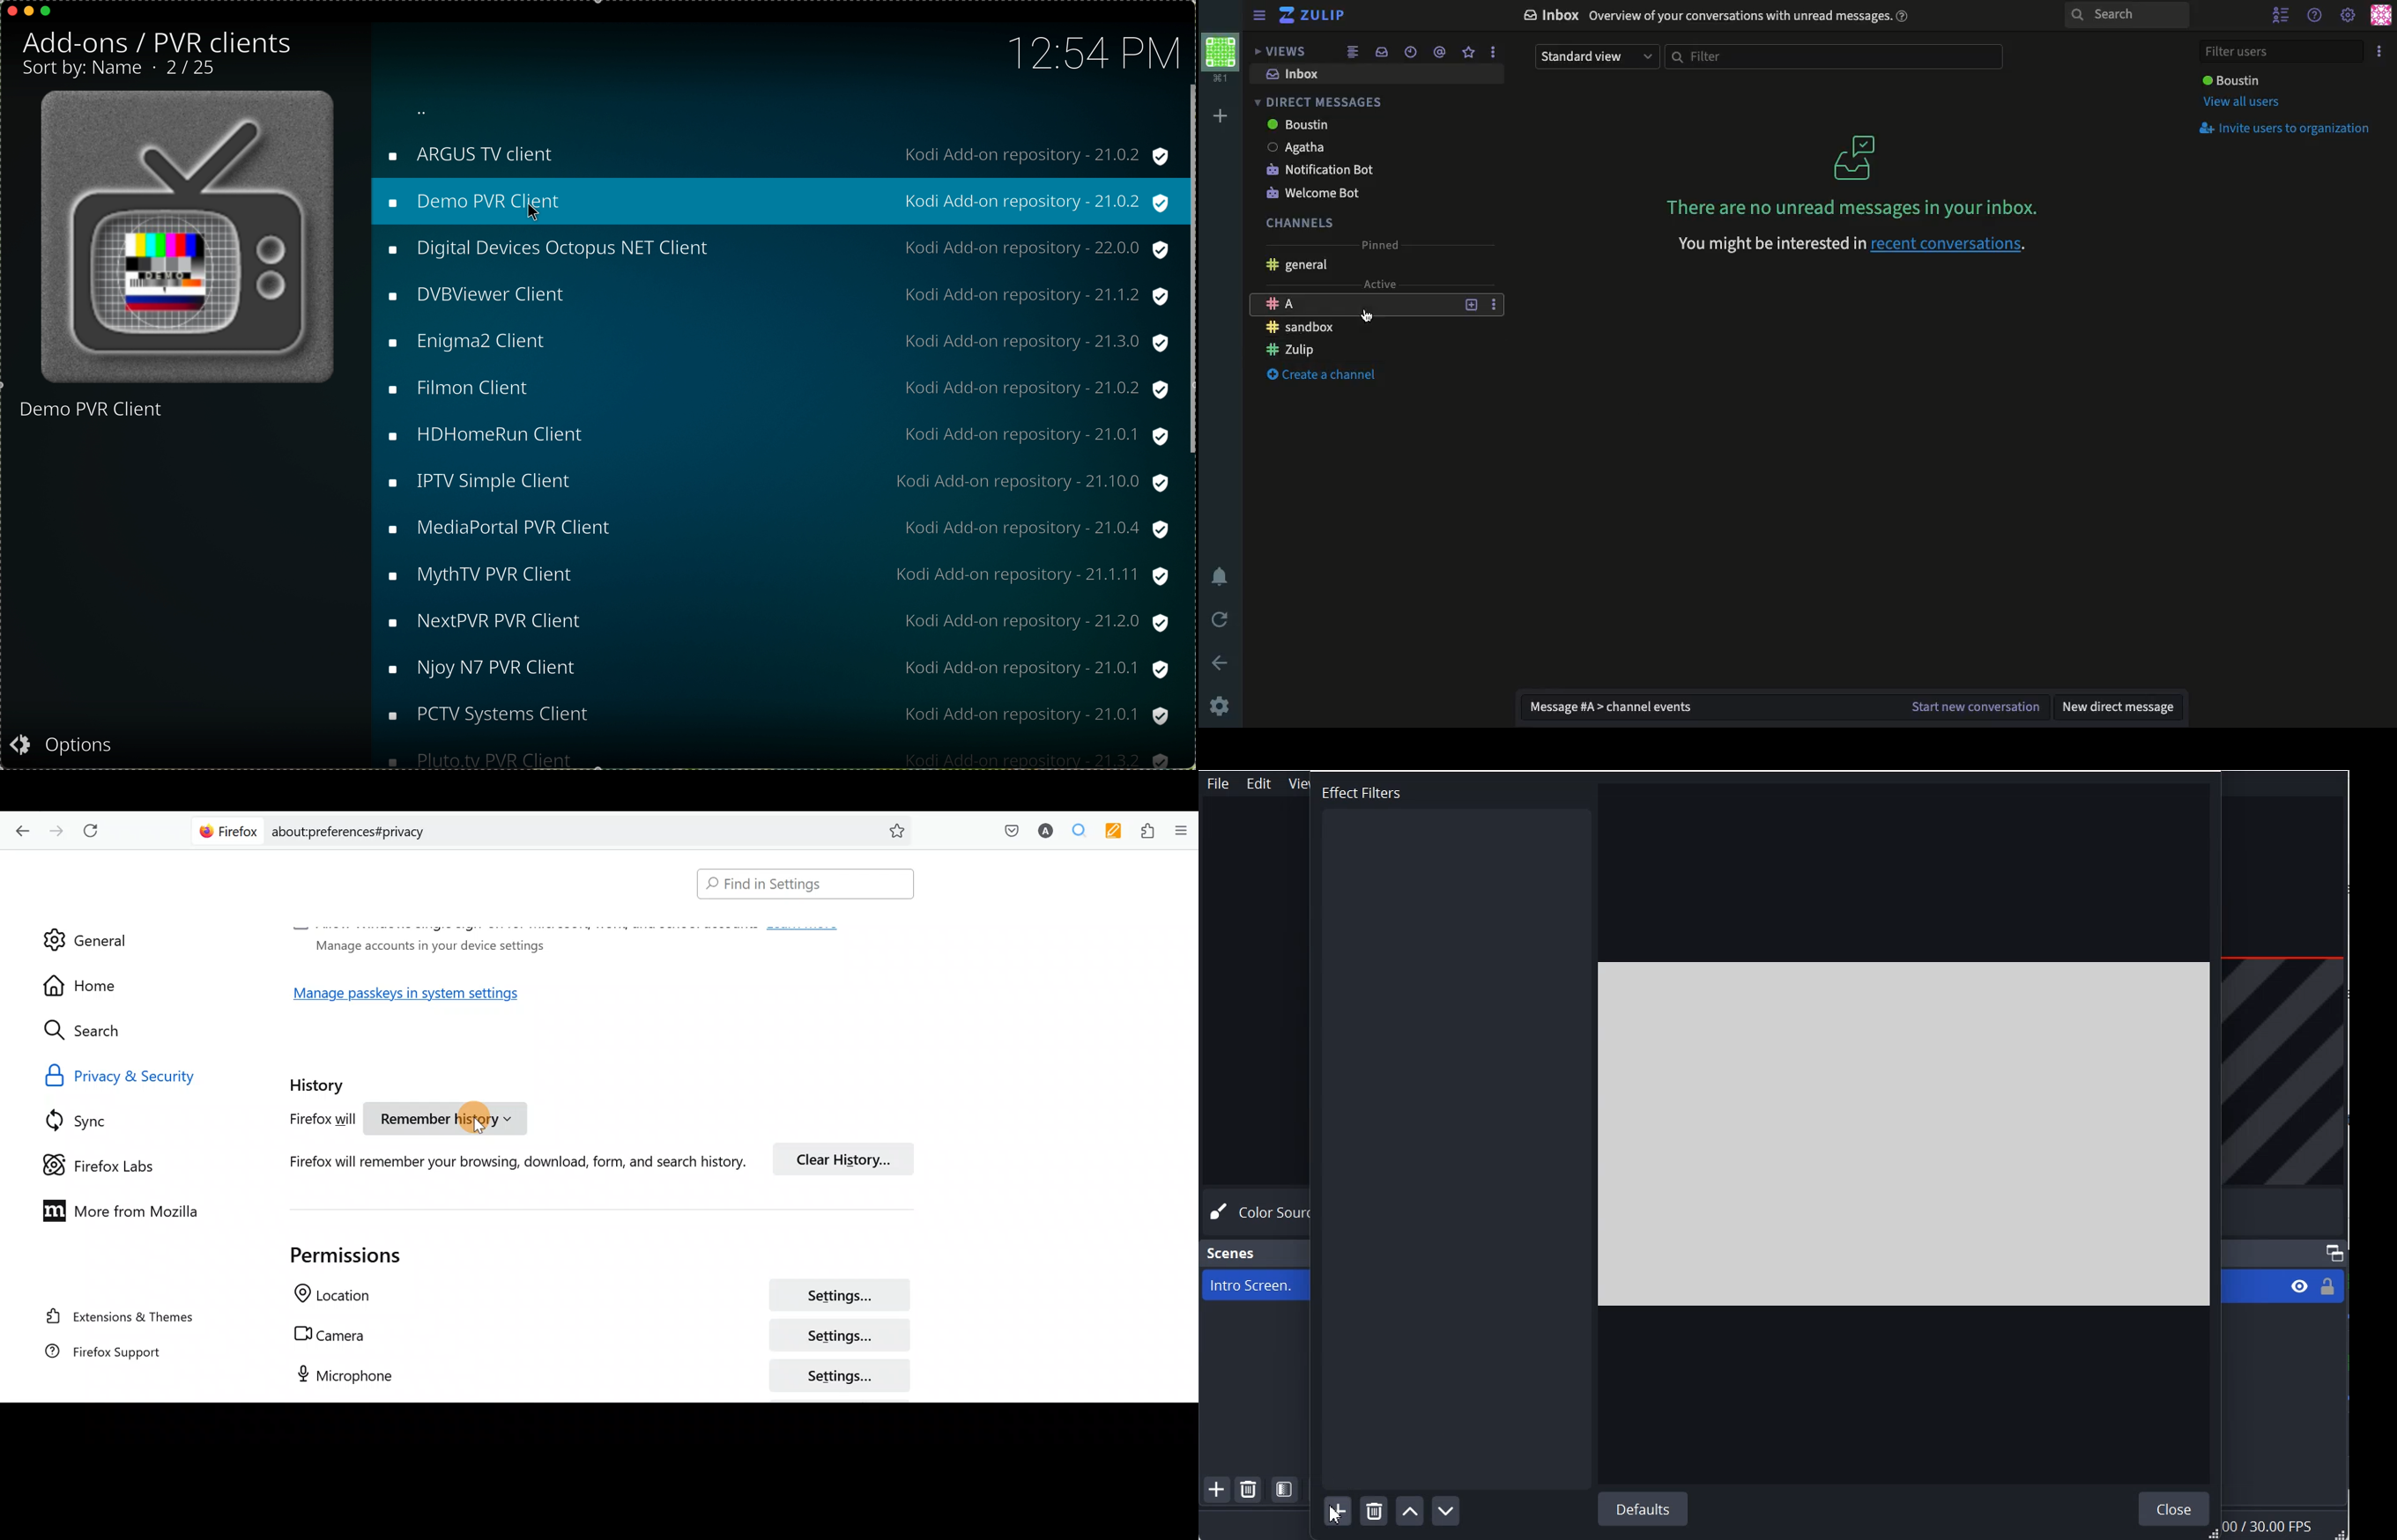  What do you see at coordinates (498, 482) in the screenshot?
I see `IPTV simple client` at bounding box center [498, 482].